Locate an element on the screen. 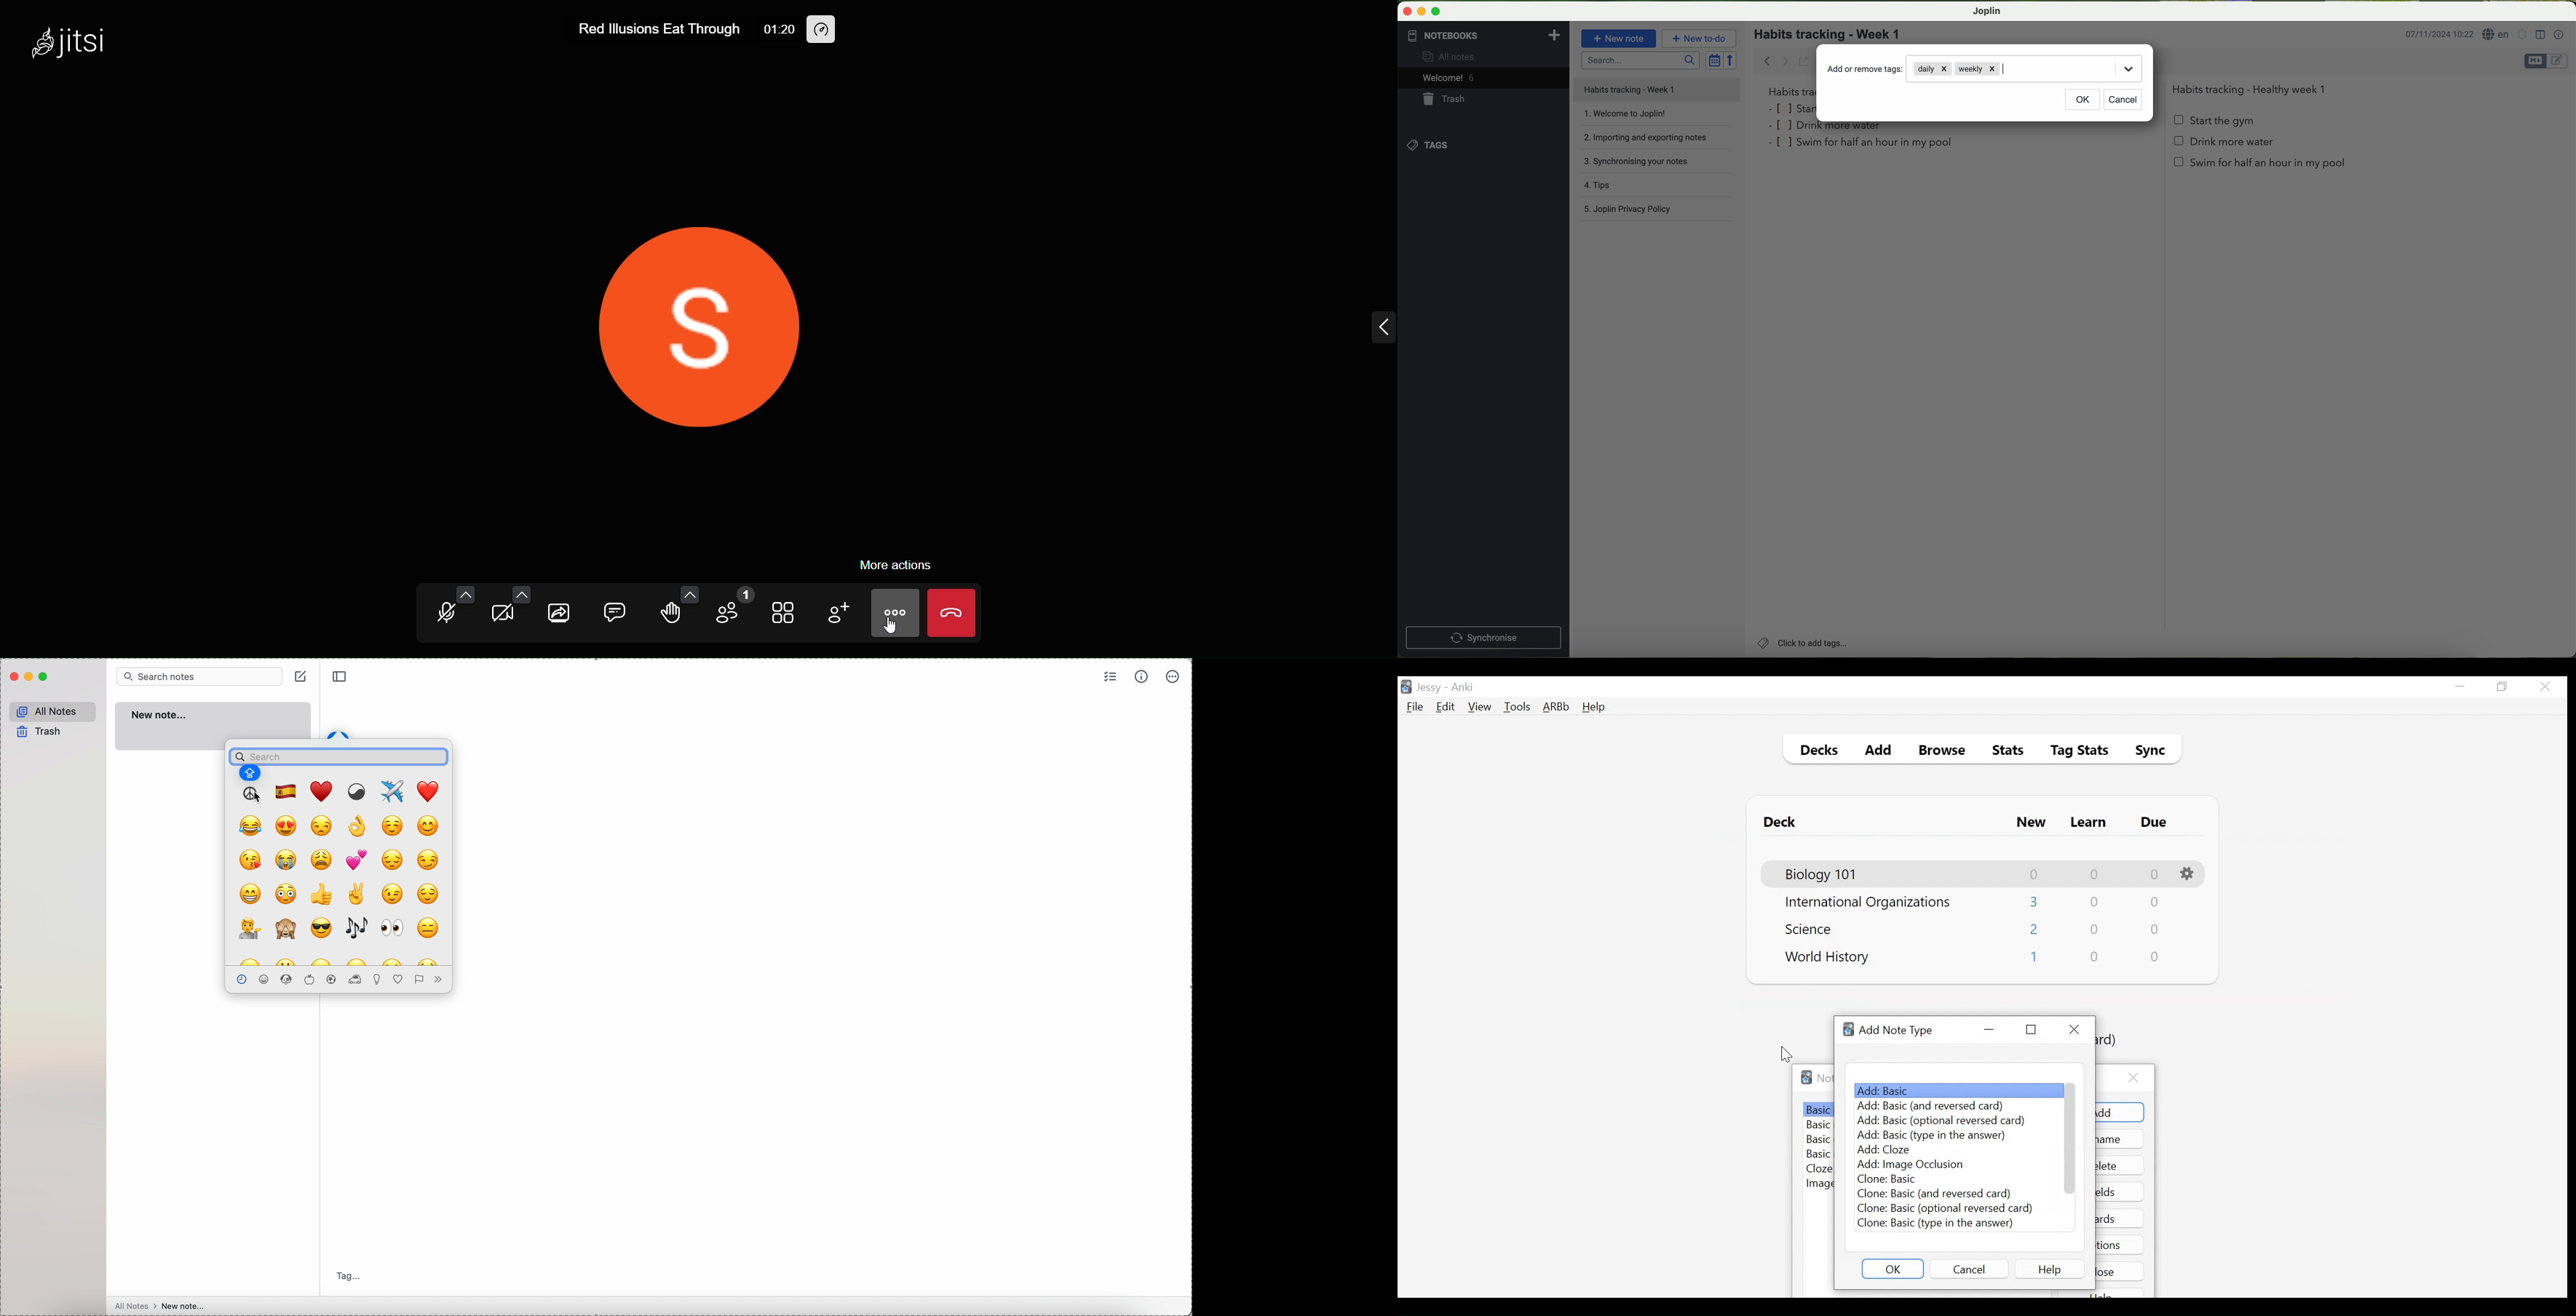 This screenshot has width=2576, height=1316. emoji is located at coordinates (356, 894).